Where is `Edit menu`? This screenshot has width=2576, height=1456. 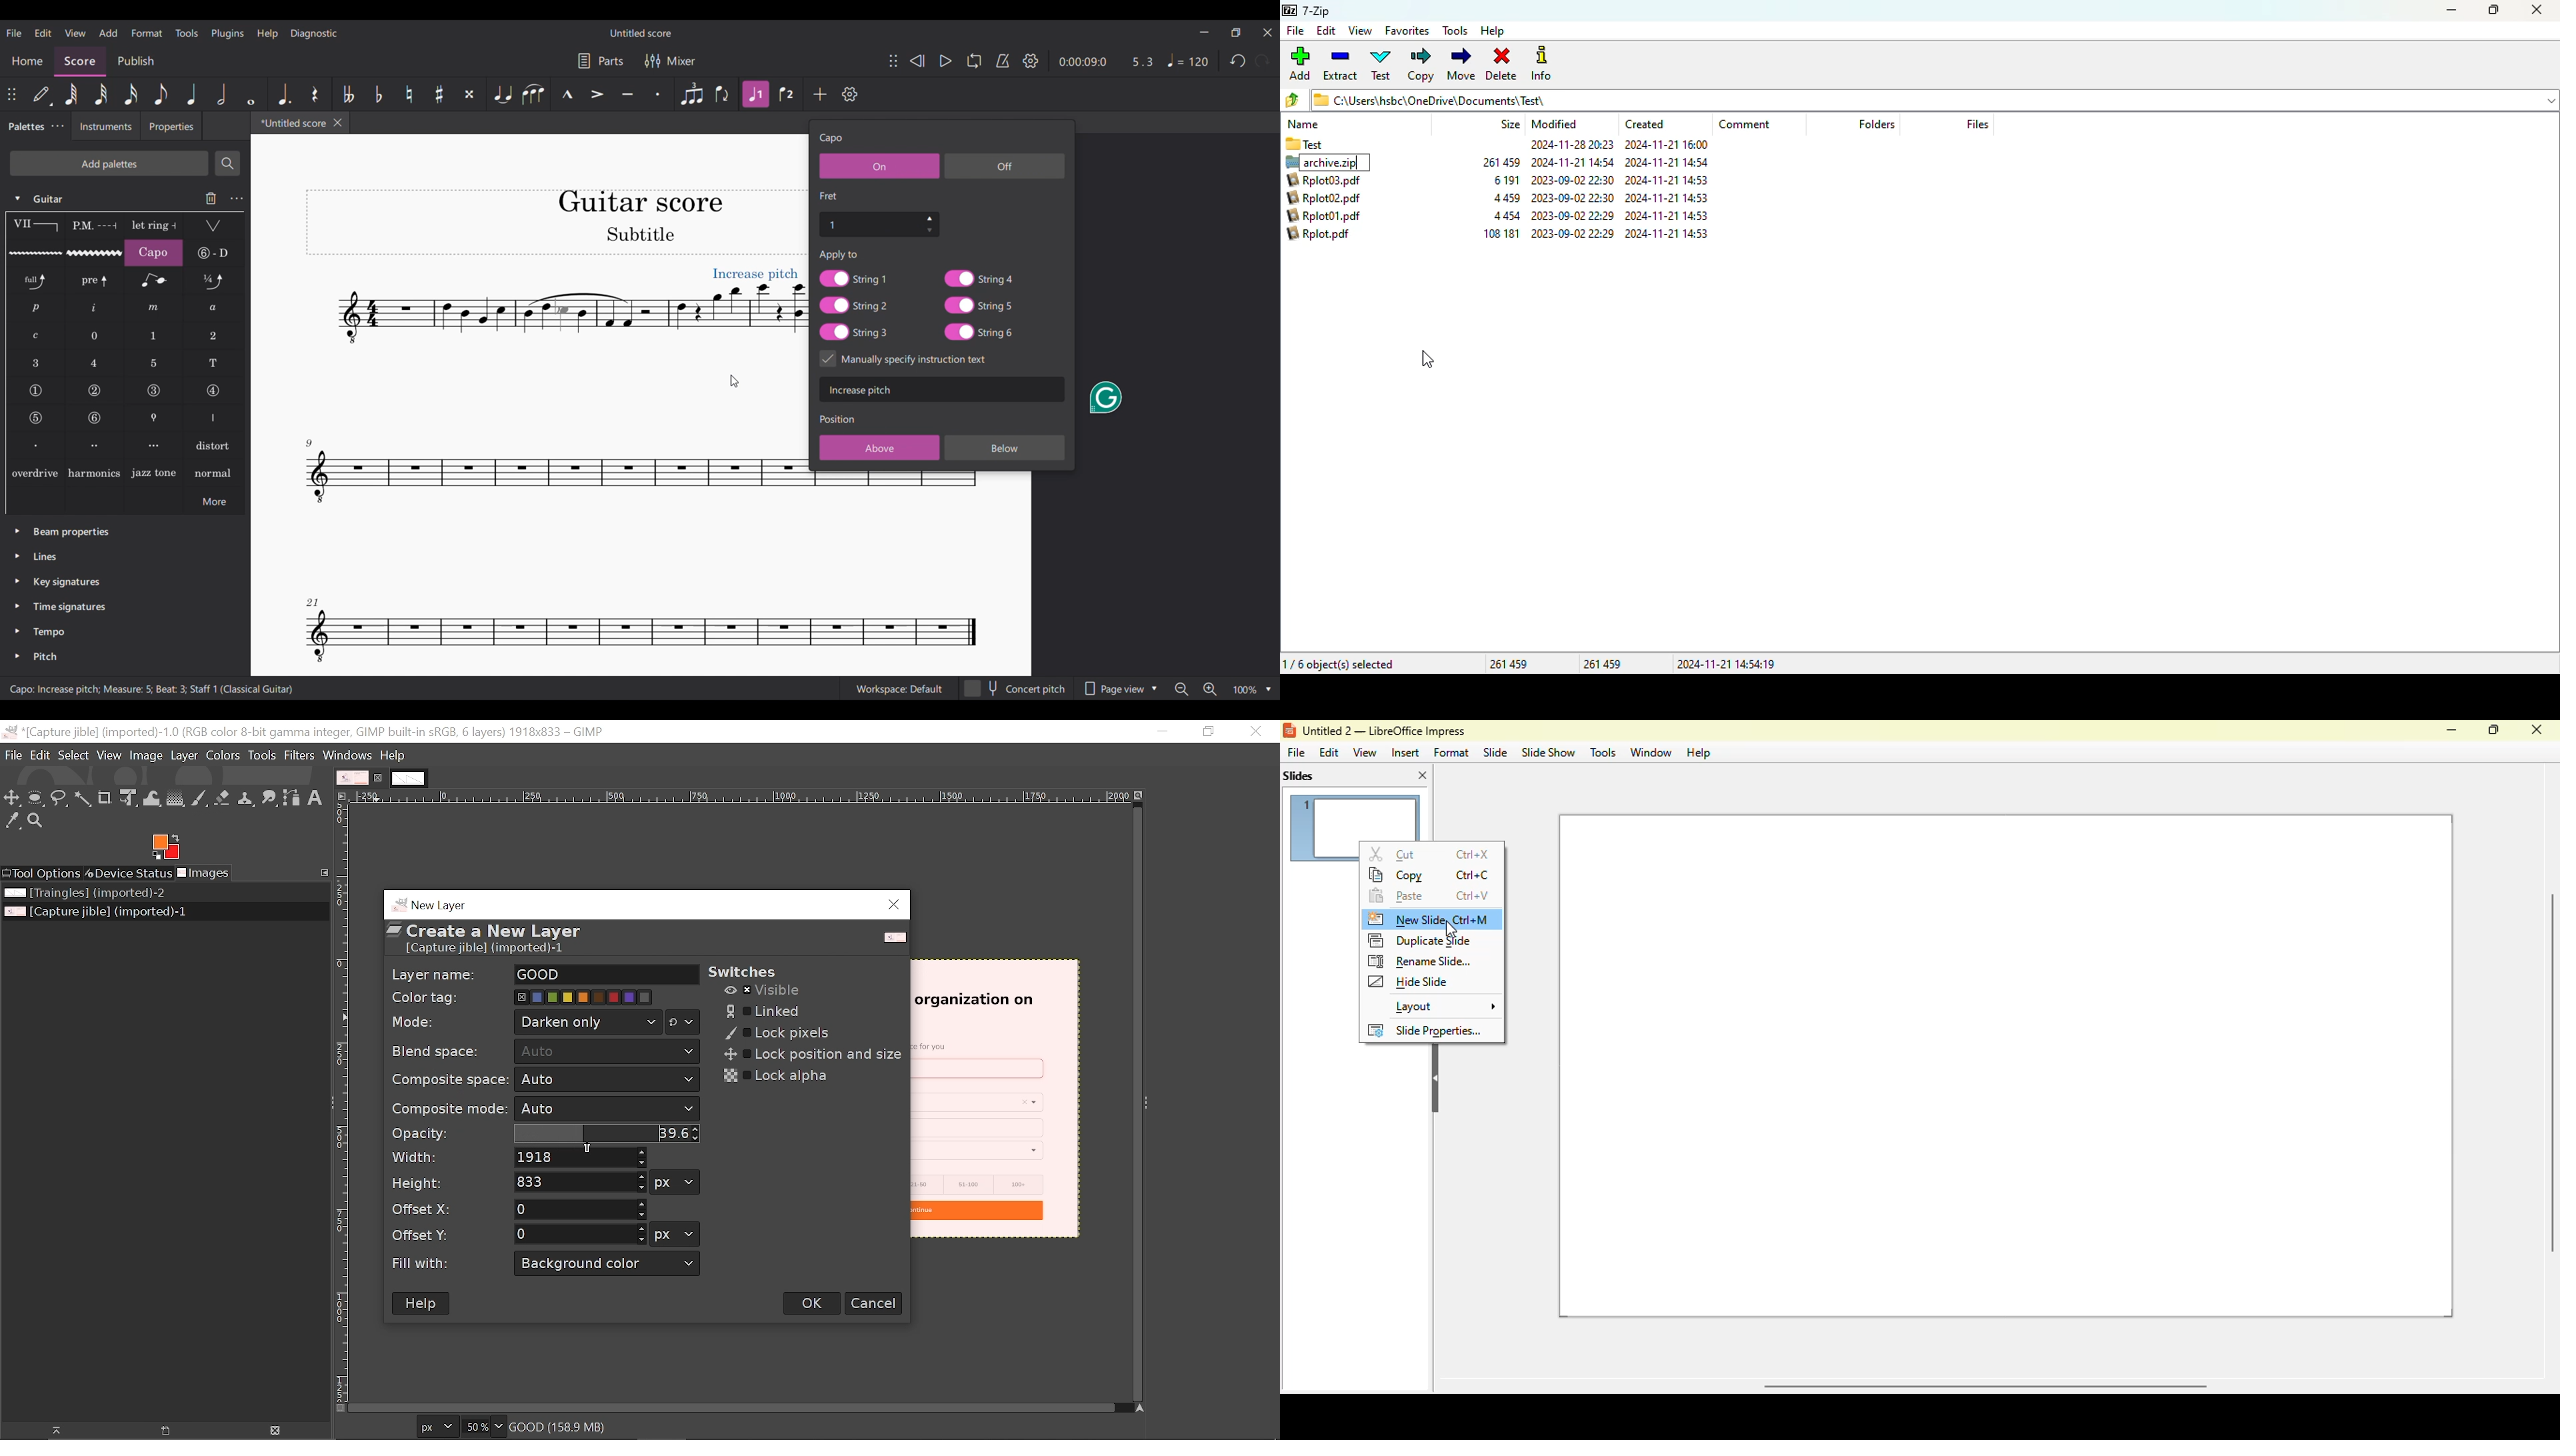 Edit menu is located at coordinates (43, 33).